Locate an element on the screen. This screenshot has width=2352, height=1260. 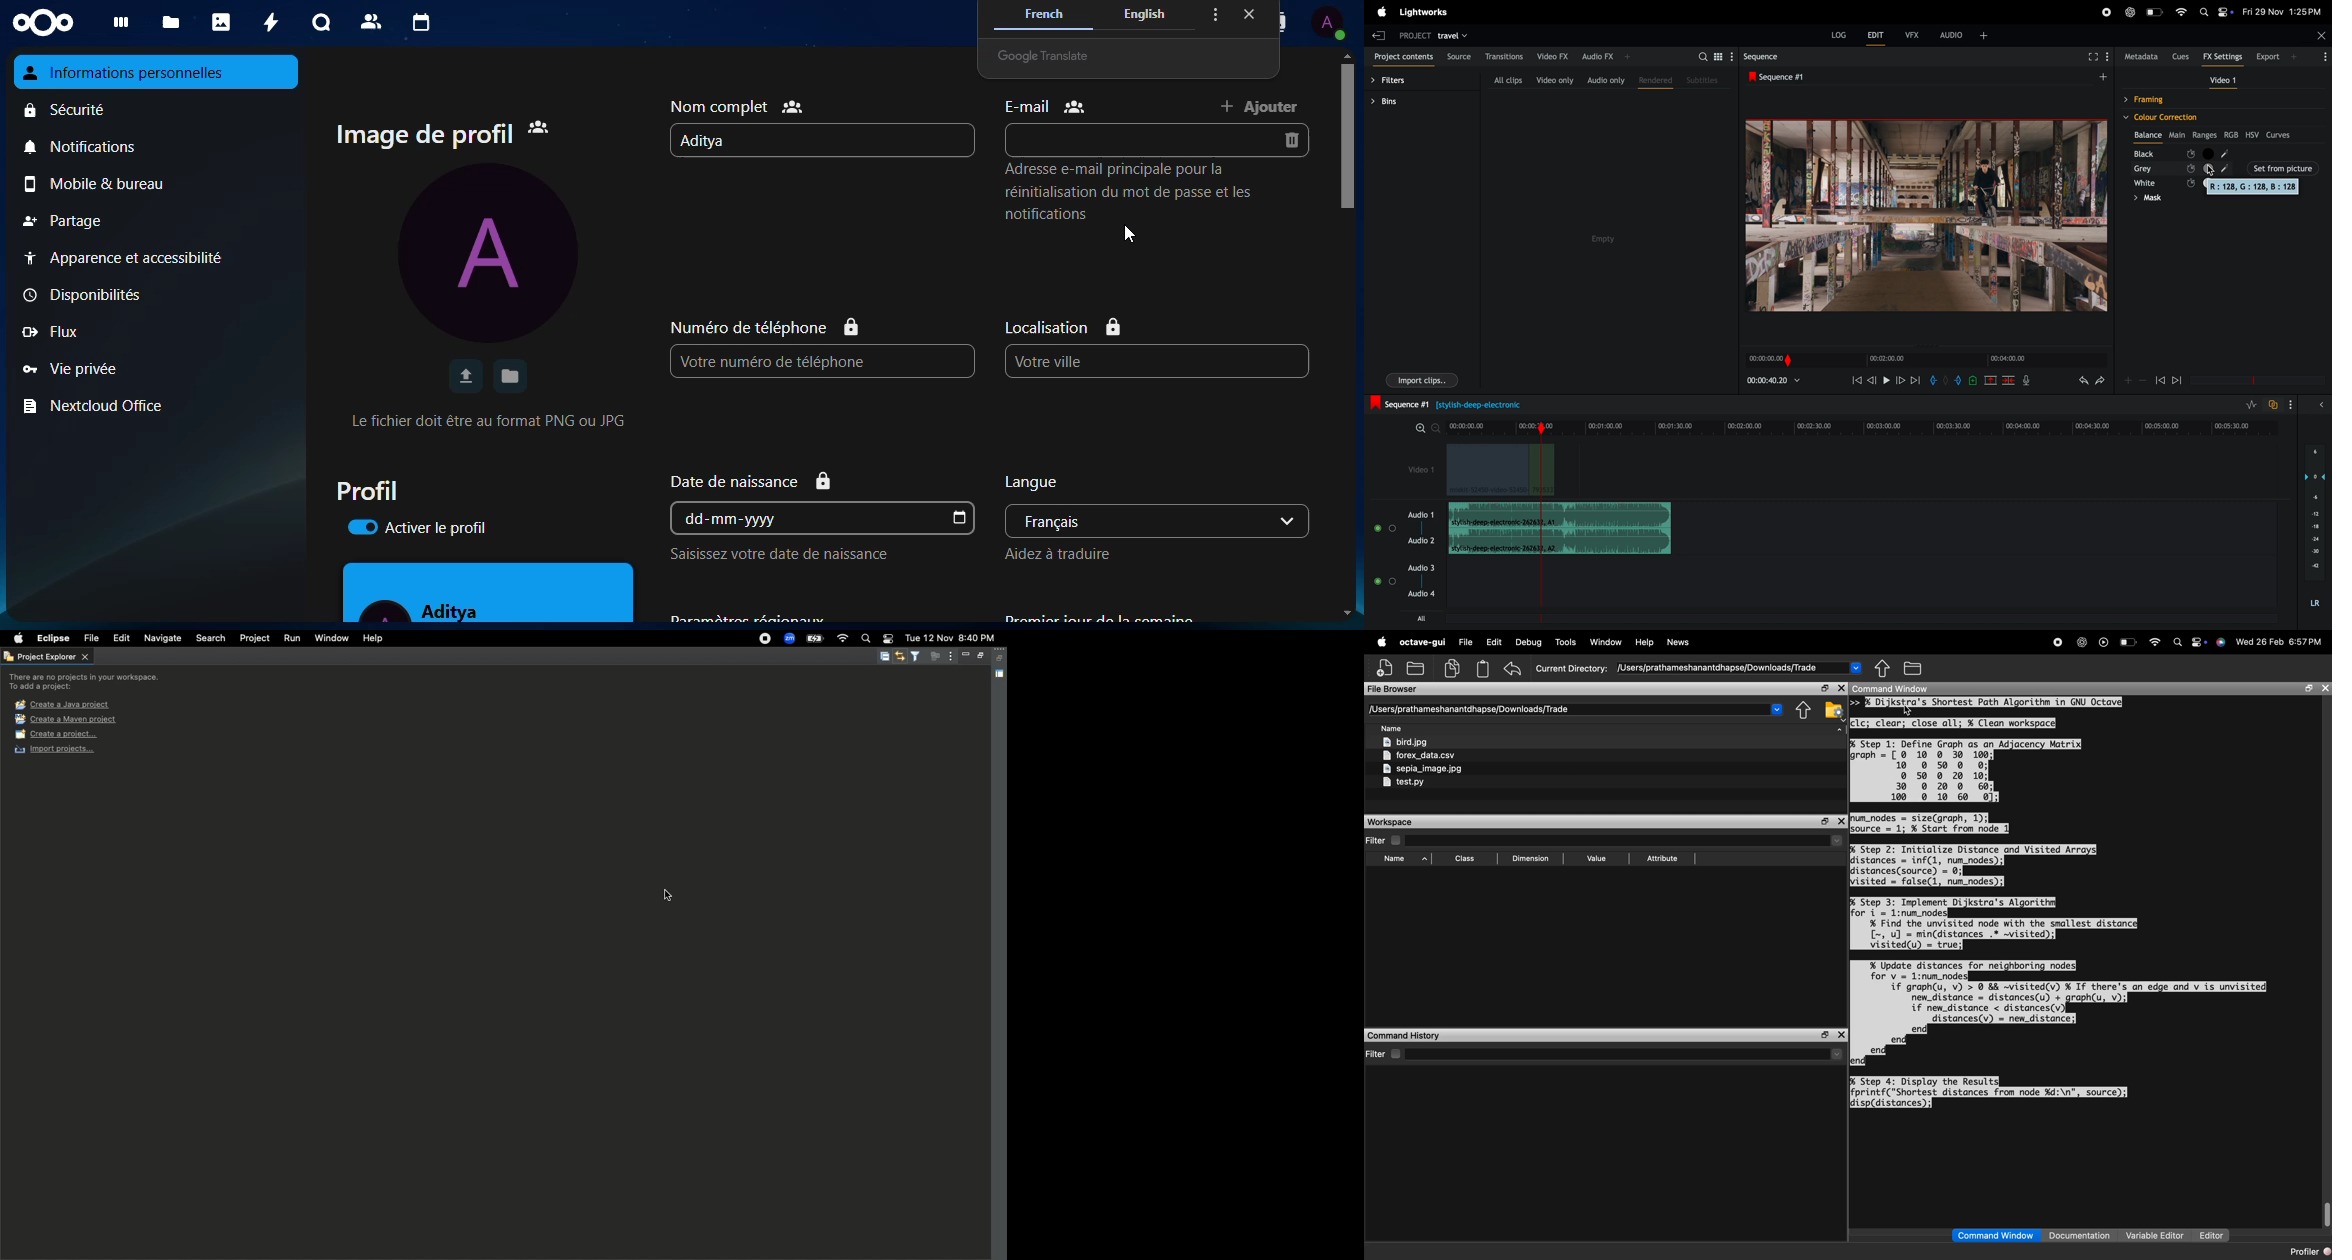
cursor  is located at coordinates (667, 895).